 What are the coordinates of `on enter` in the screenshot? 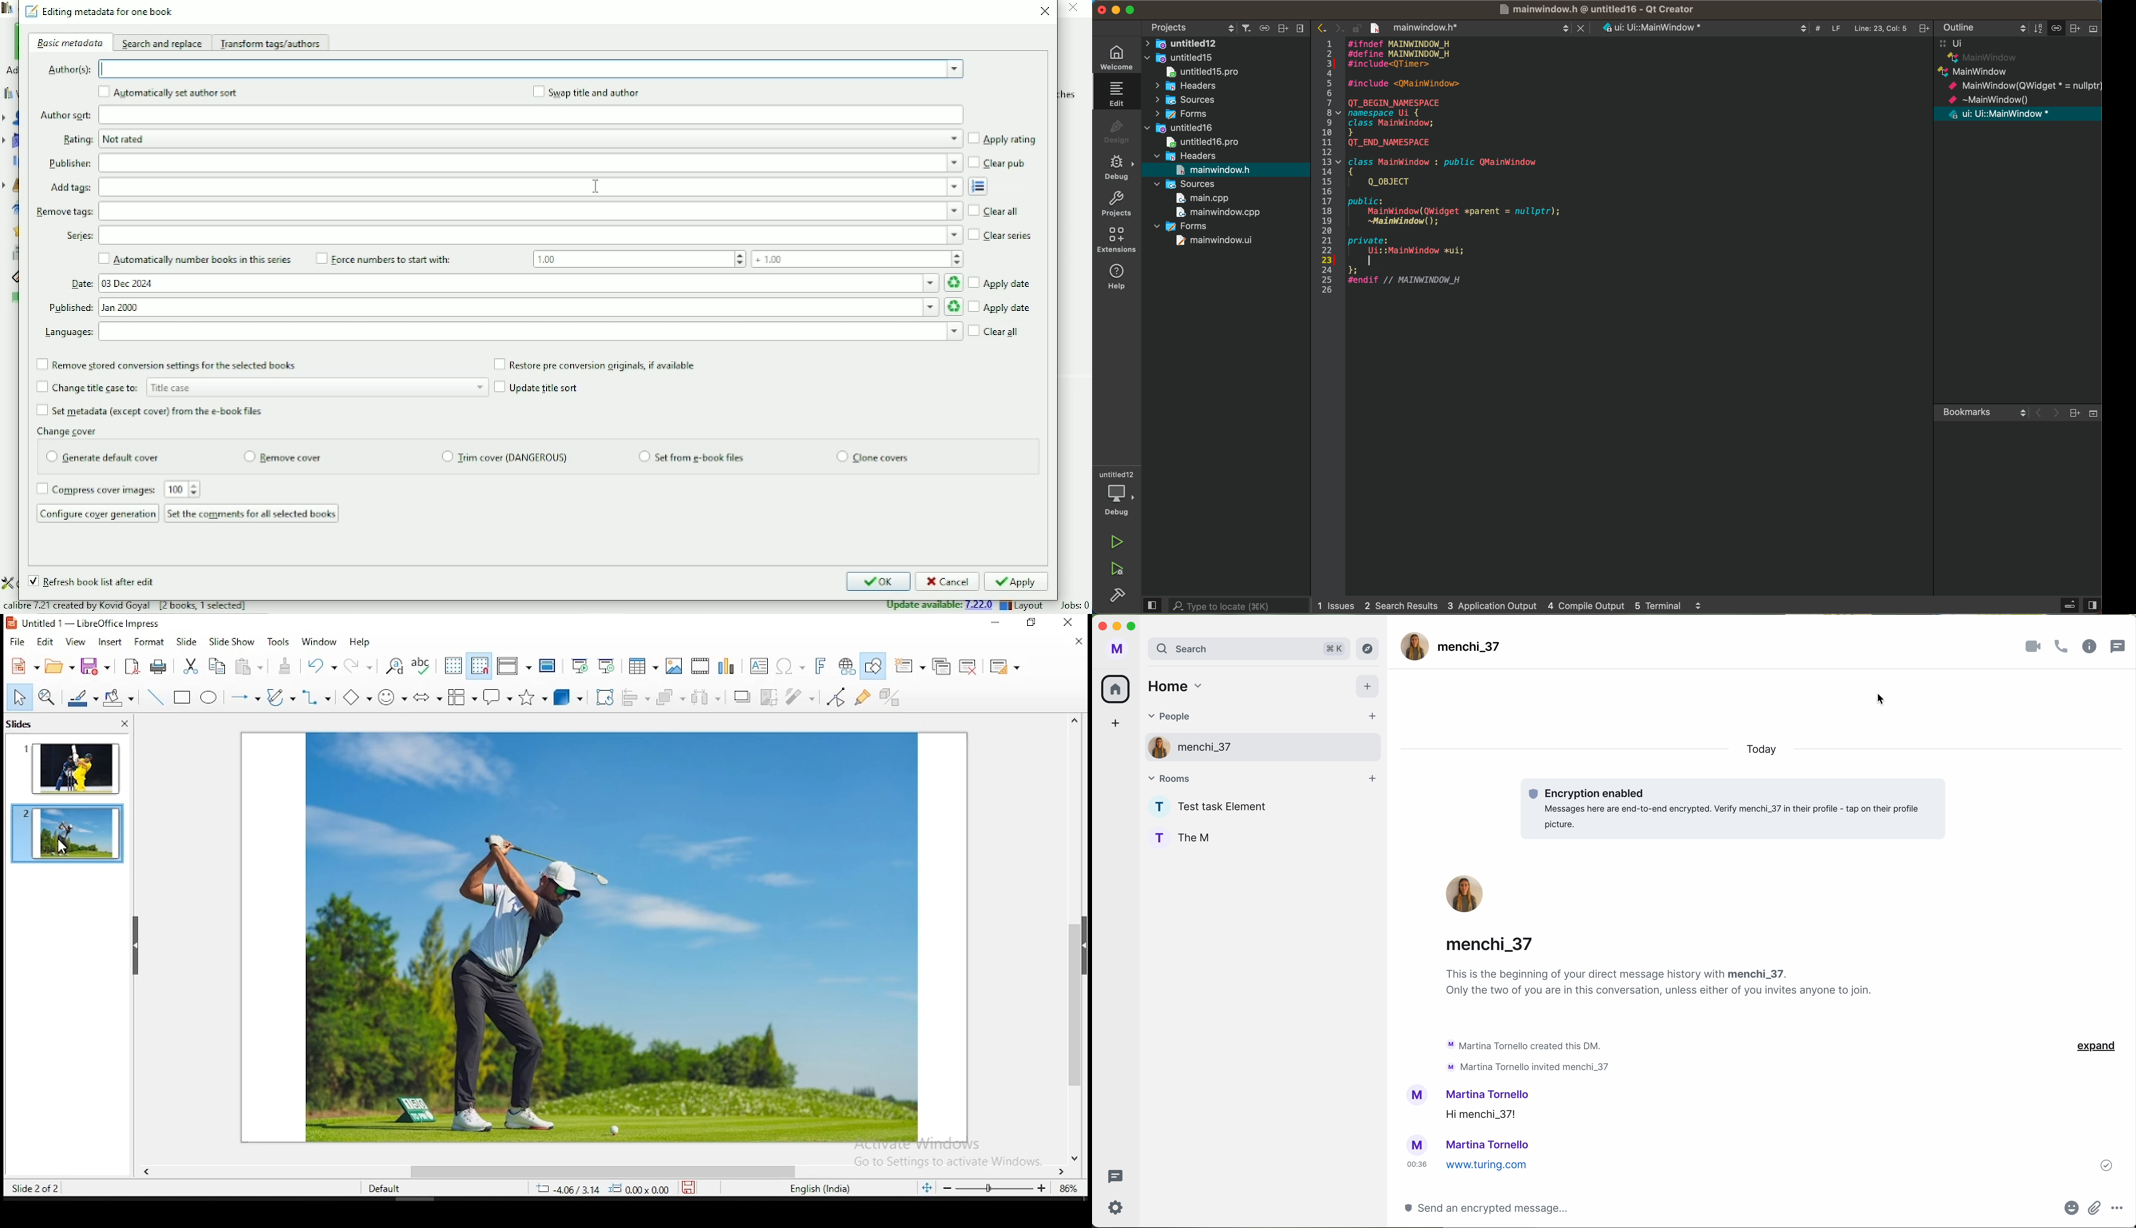 It's located at (1421, 261).